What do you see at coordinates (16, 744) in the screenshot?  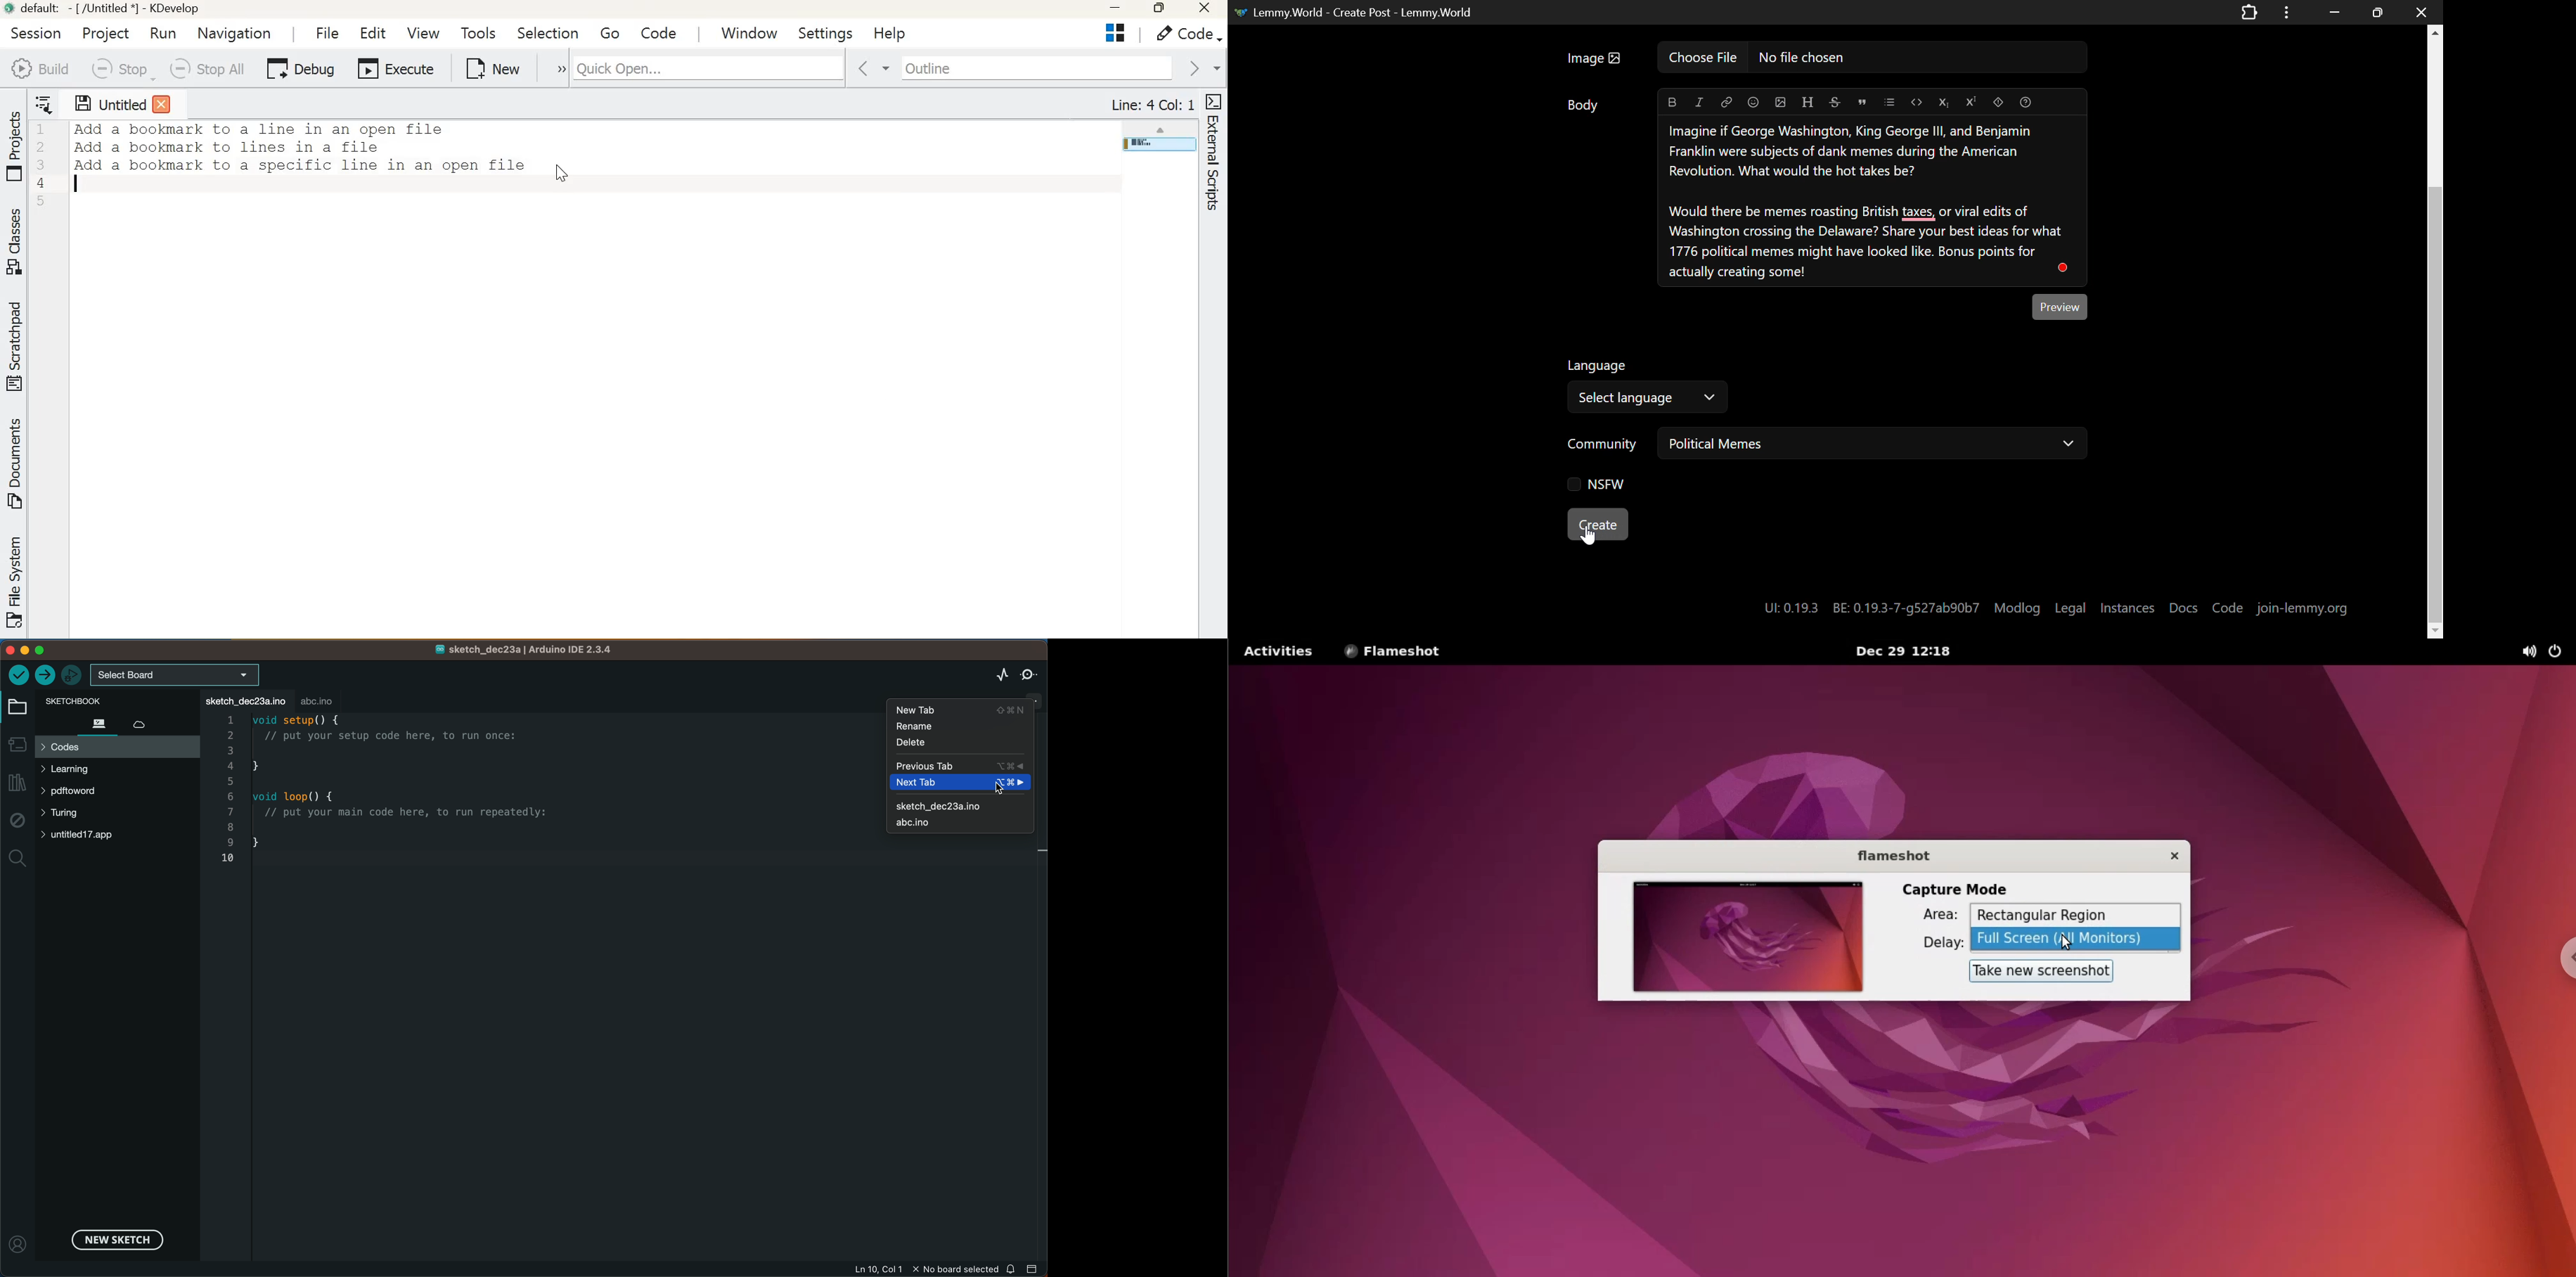 I see `board manager` at bounding box center [16, 744].